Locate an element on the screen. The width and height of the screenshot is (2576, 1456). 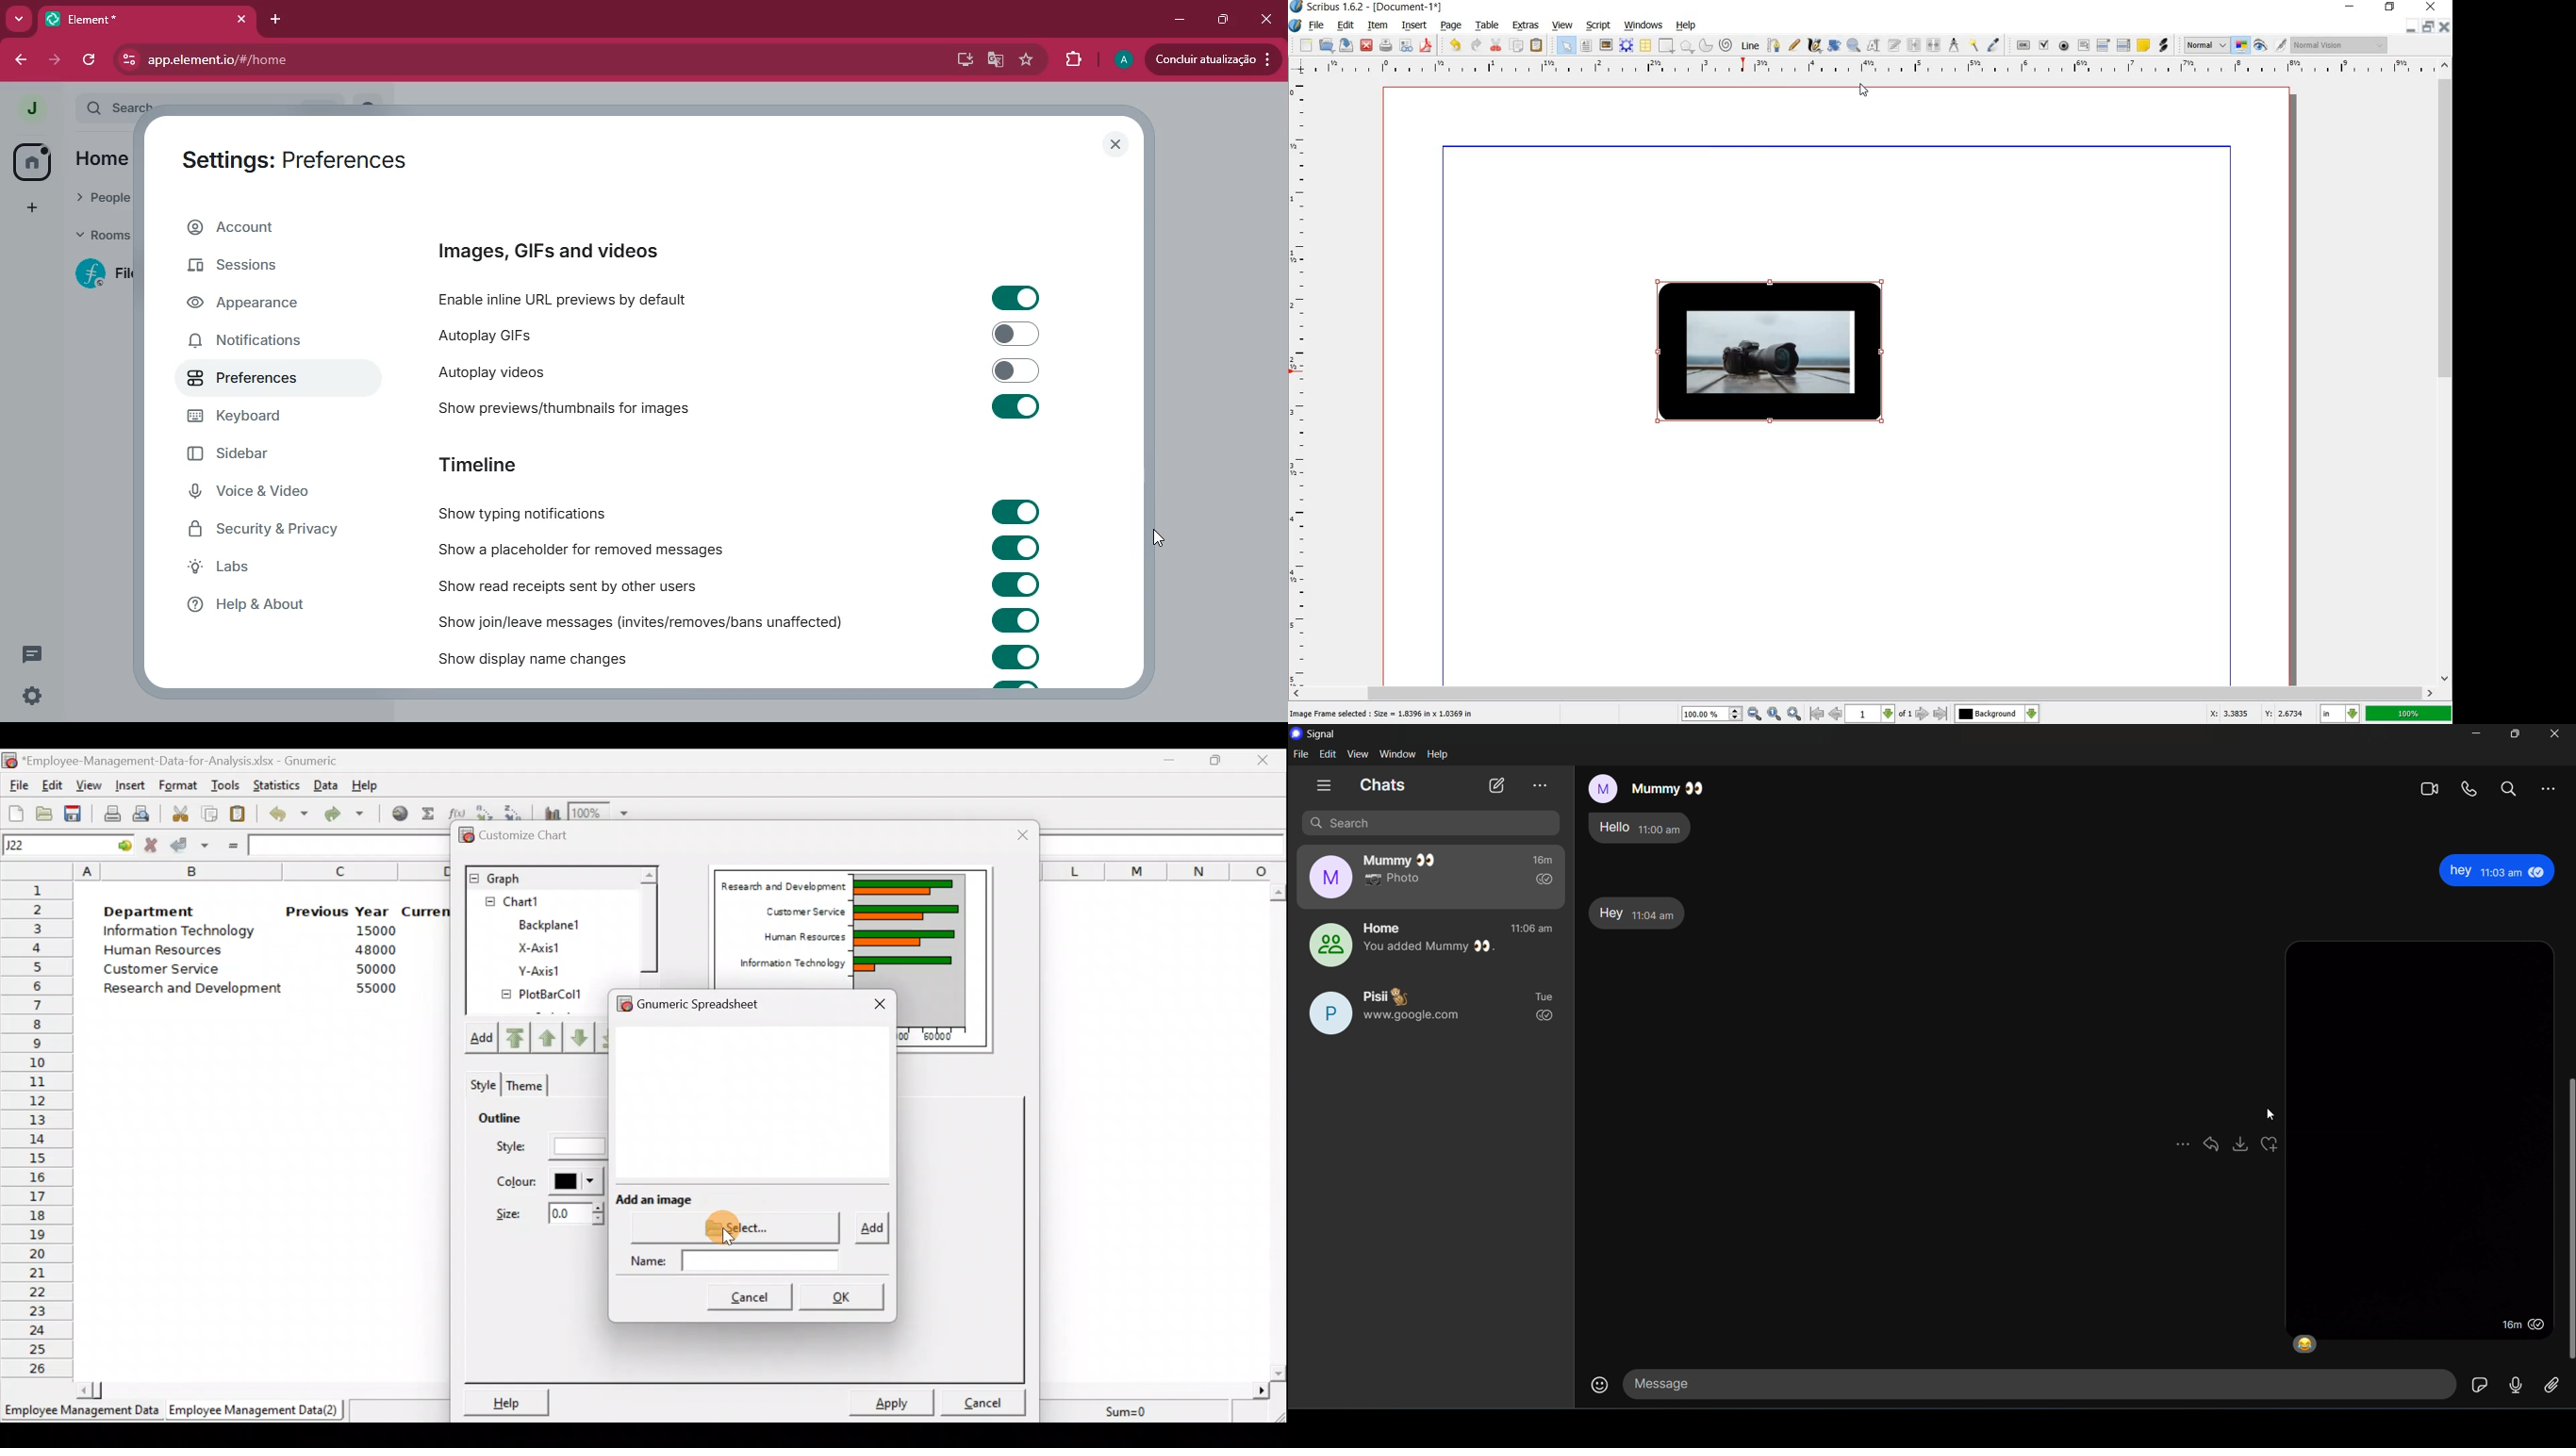
emojis is located at coordinates (2273, 1147).